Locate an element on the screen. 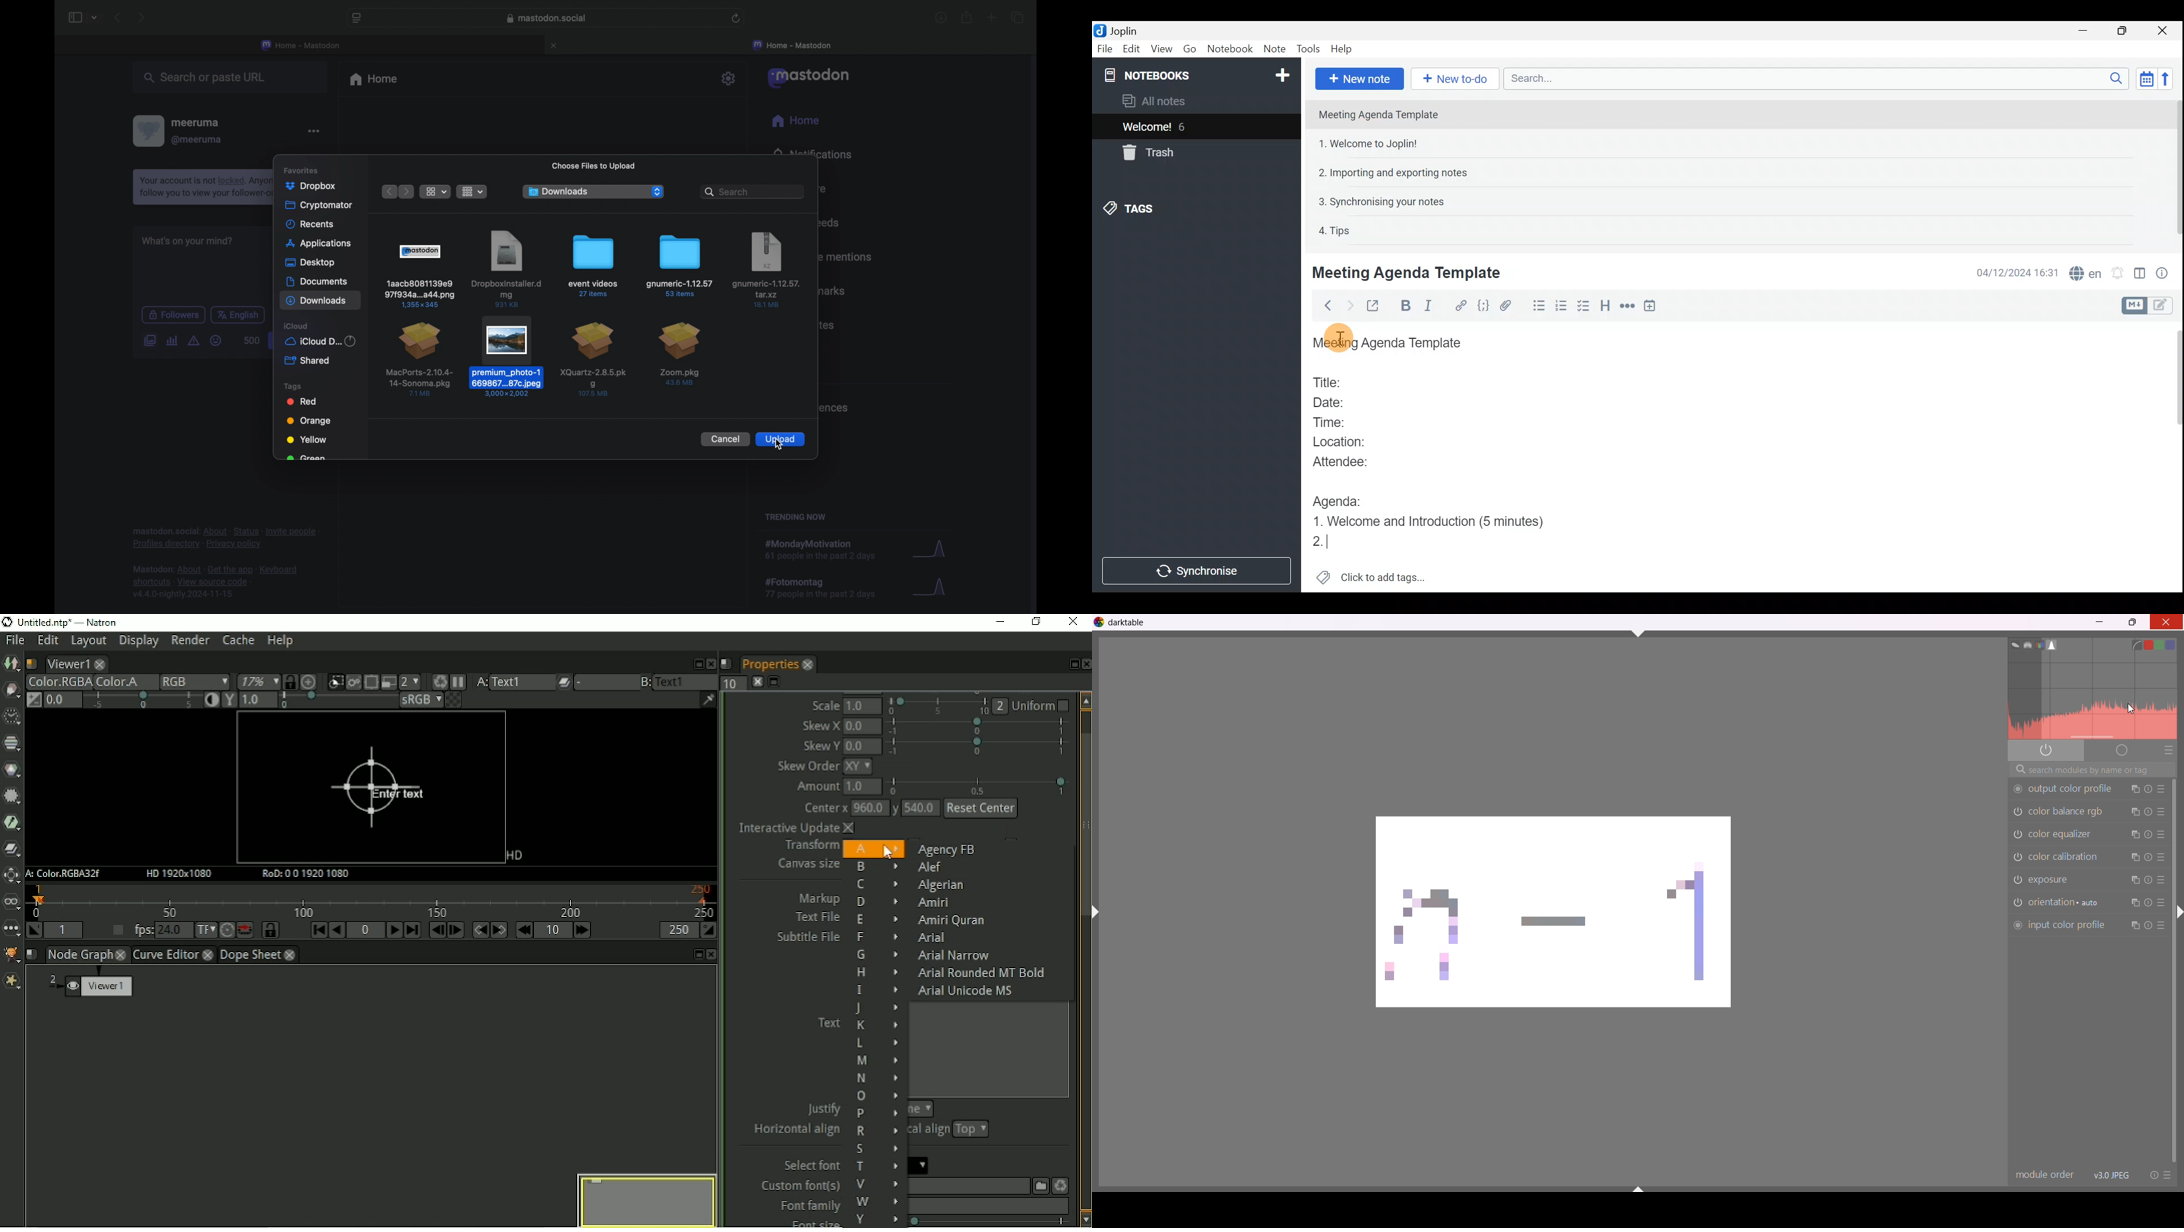  04/12/2024 16:31 is located at coordinates (2012, 272).